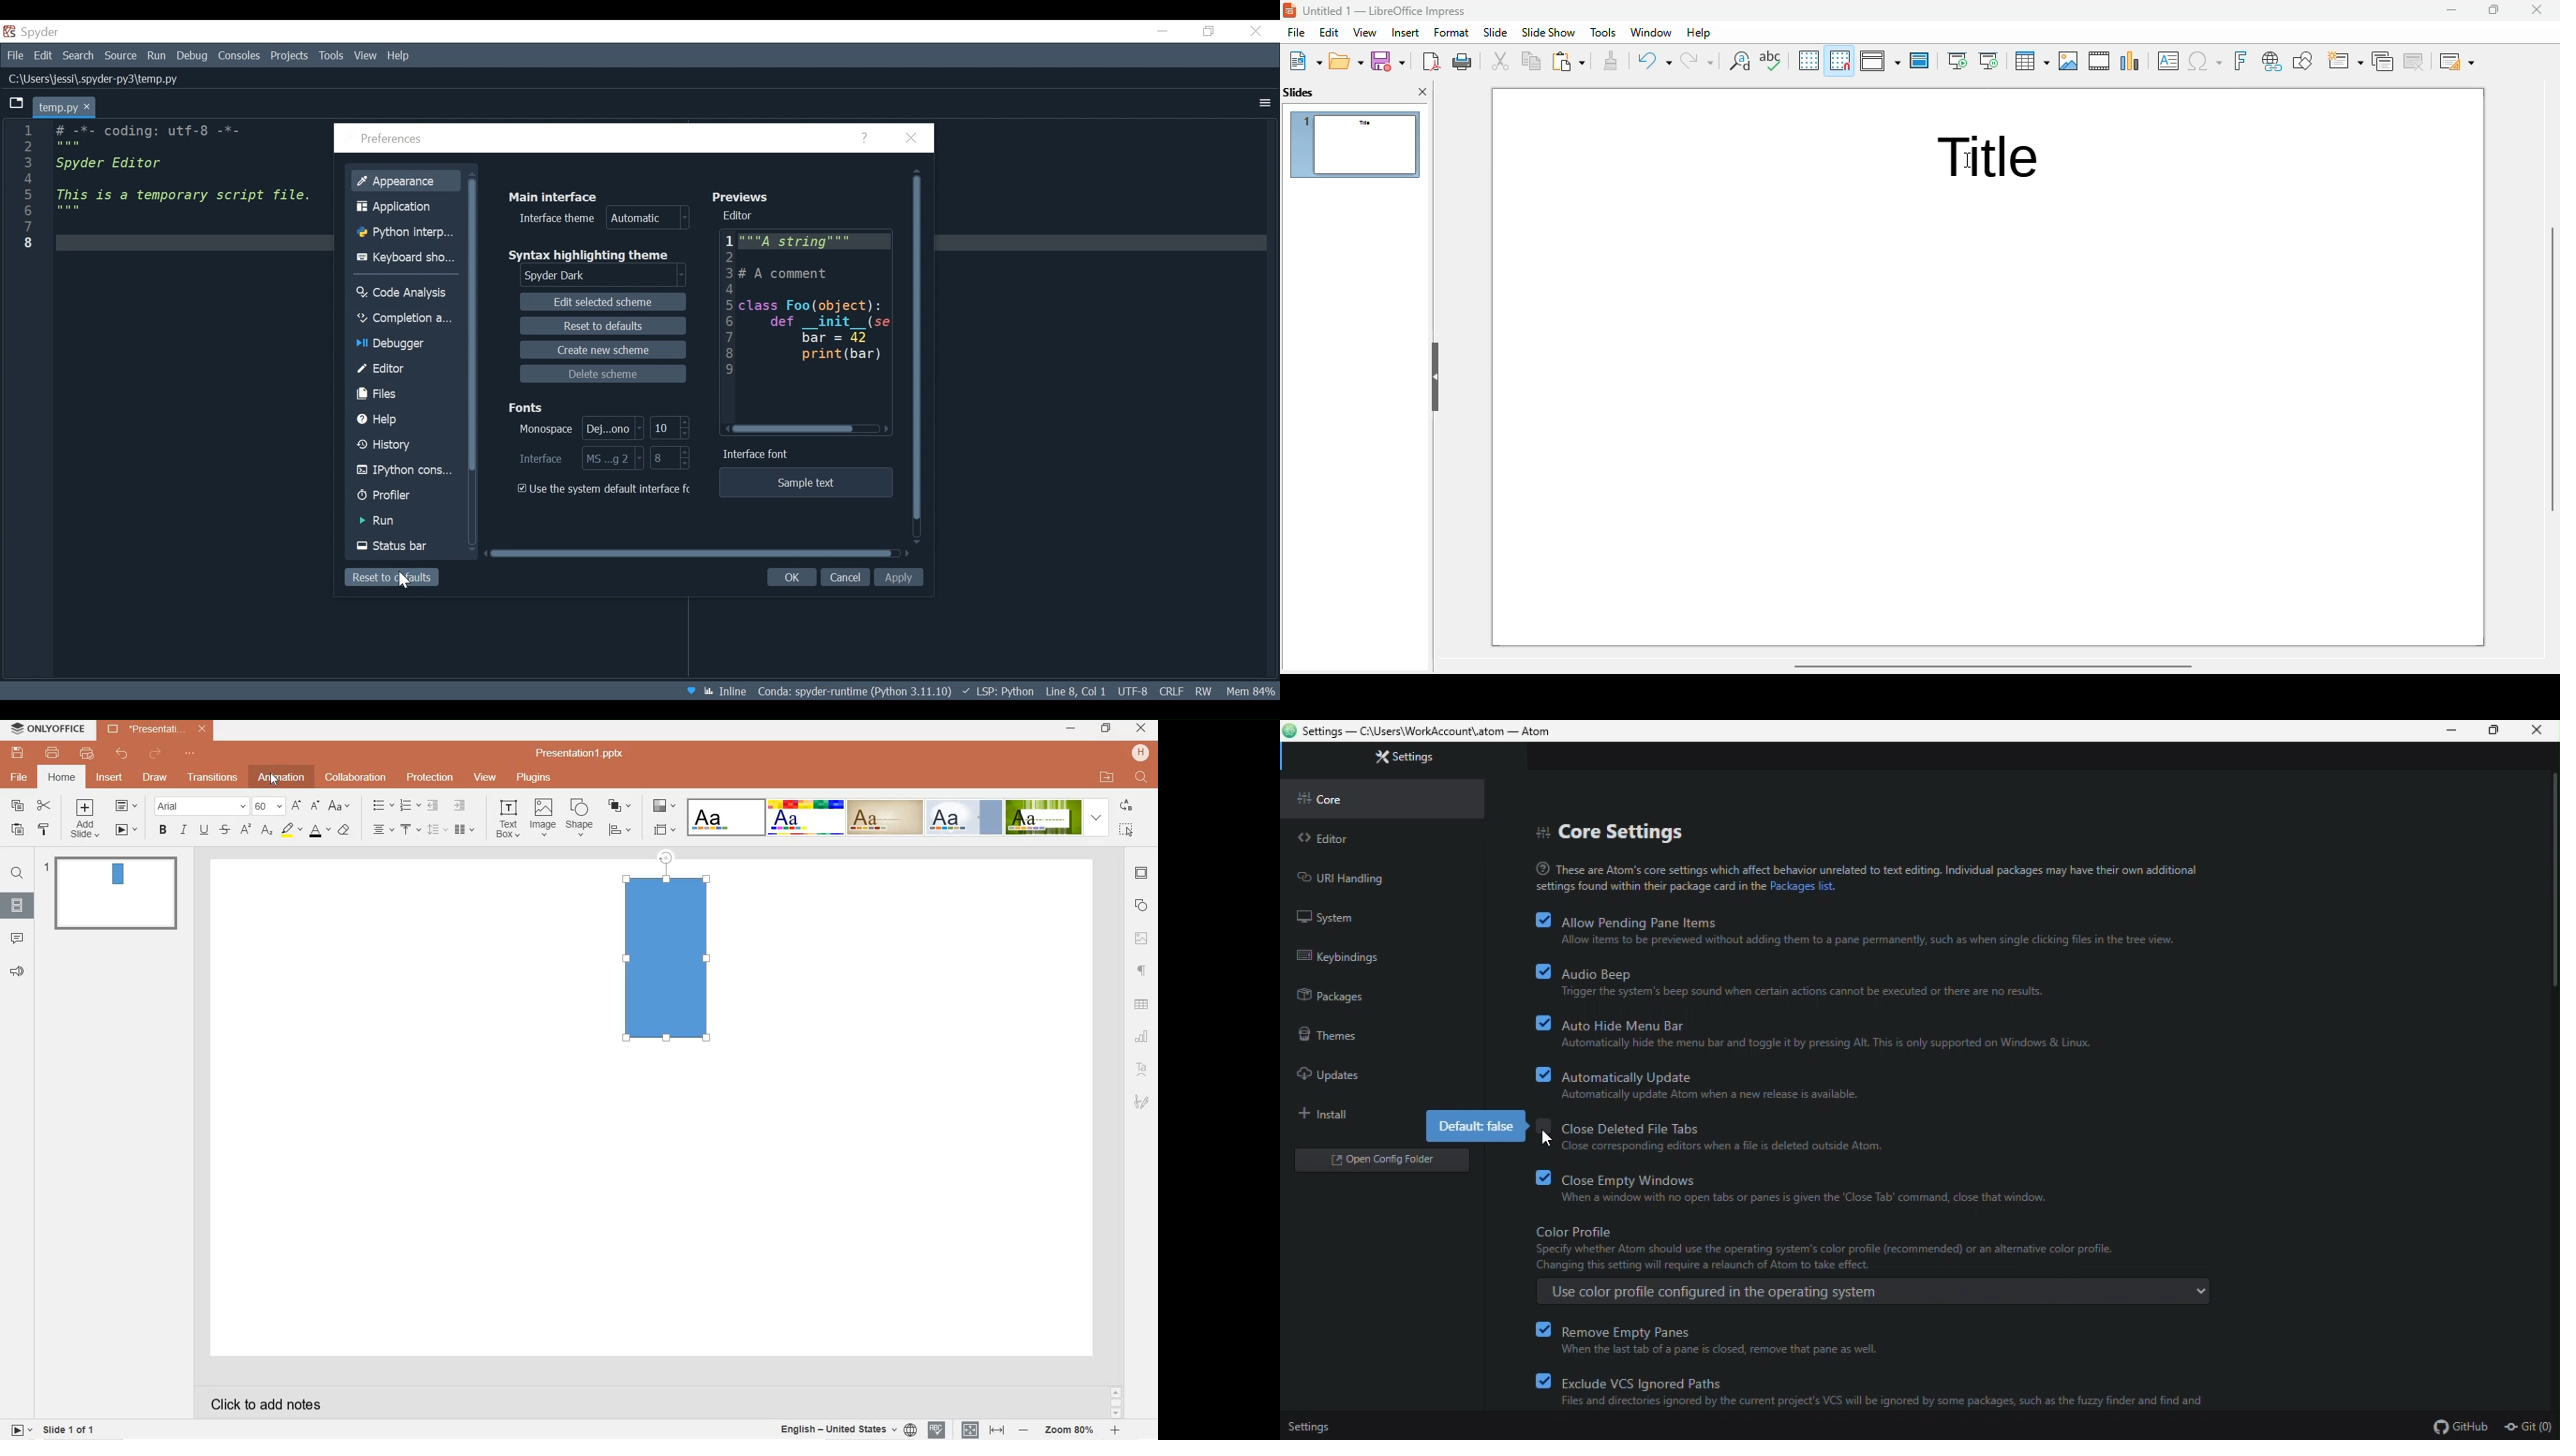 The image size is (2576, 1456). I want to click on File Encoding, so click(1133, 691).